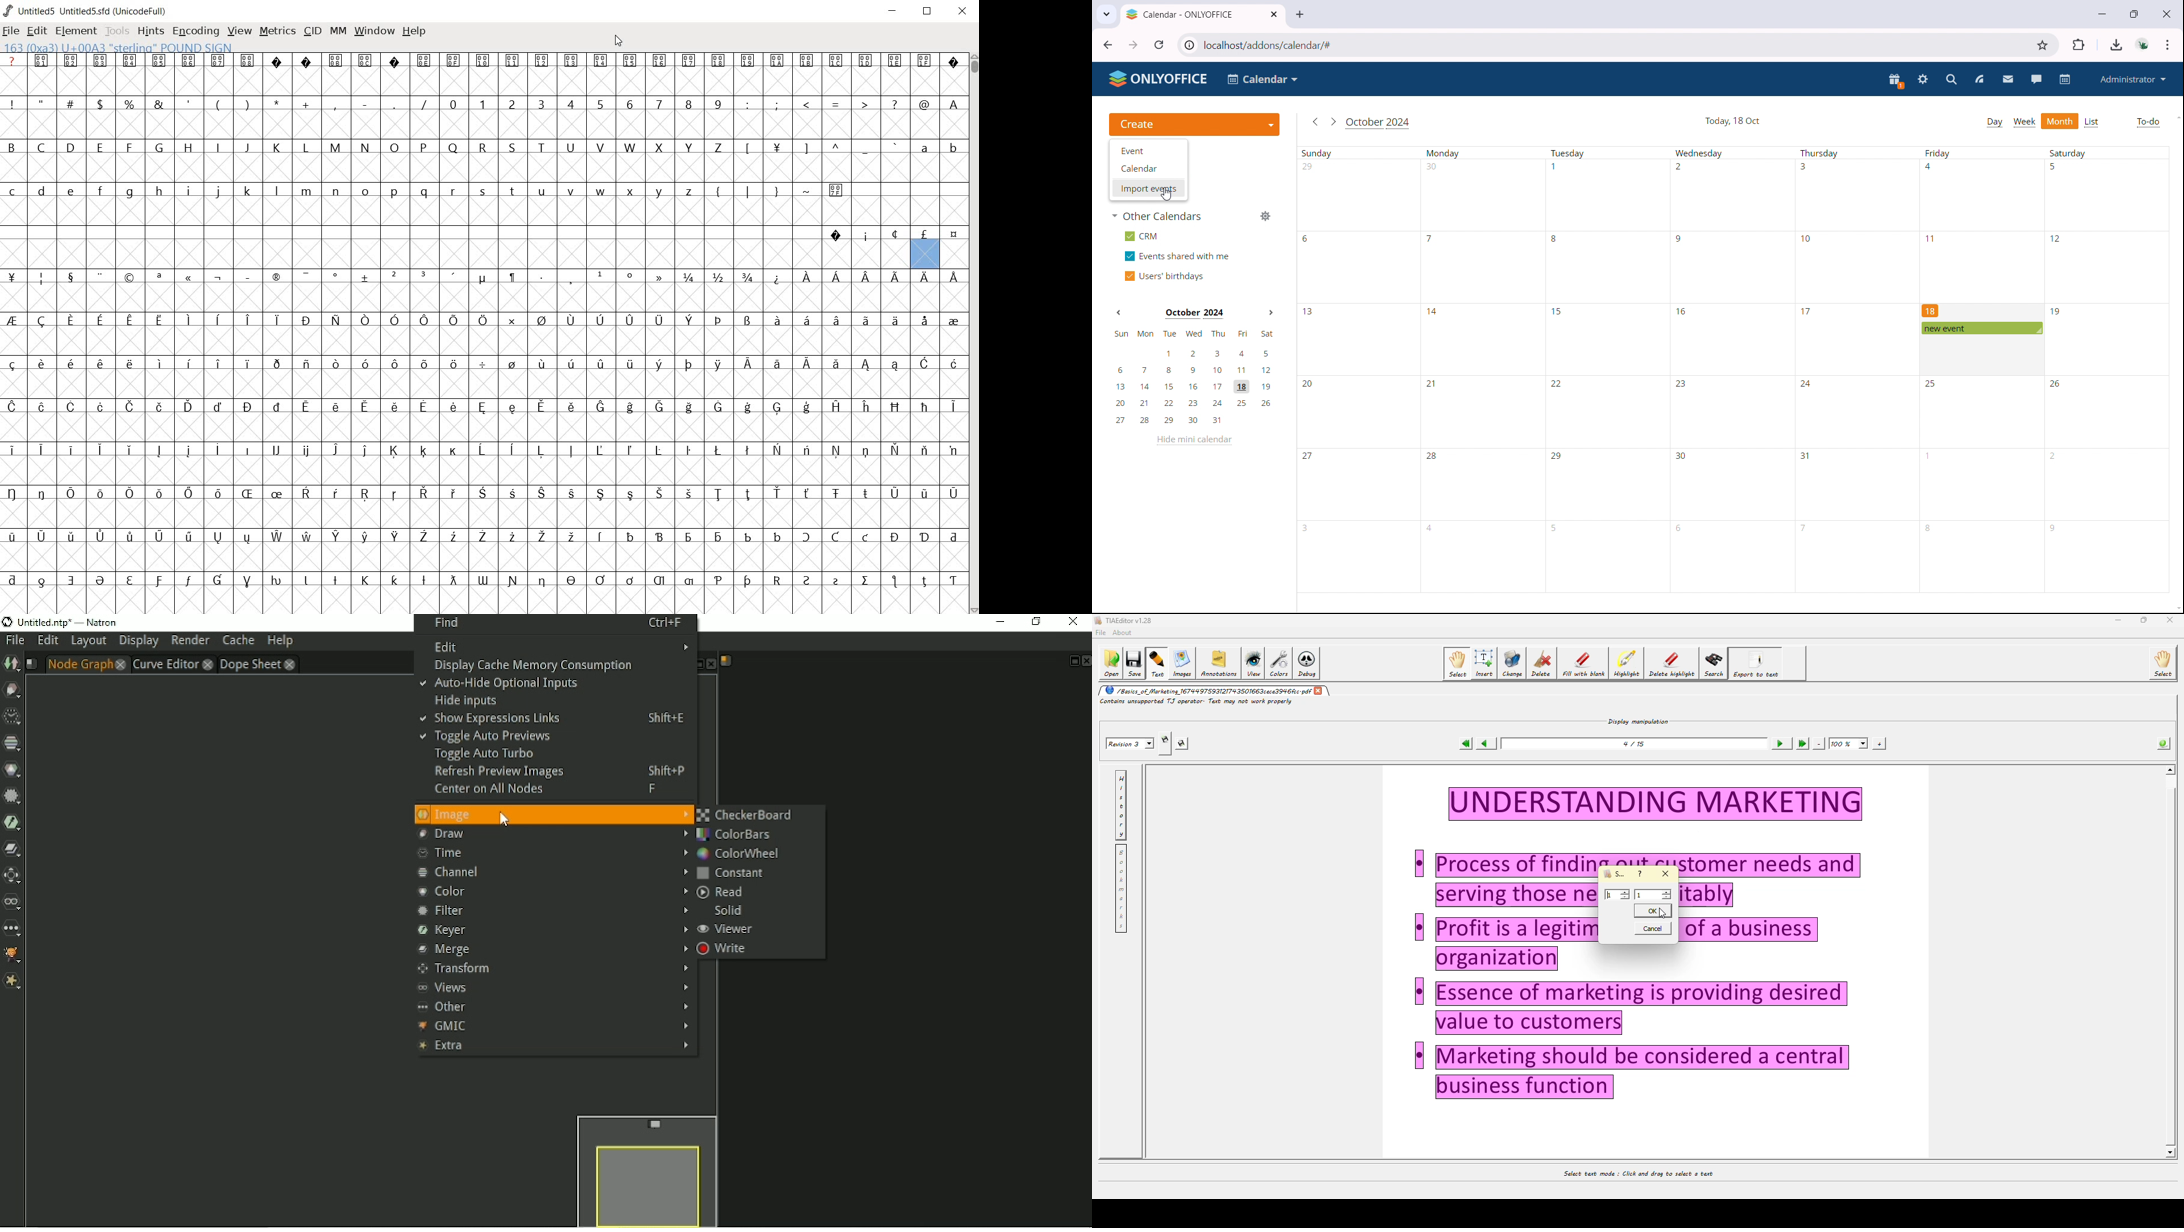 This screenshot has width=2184, height=1232. What do you see at coordinates (365, 192) in the screenshot?
I see `o` at bounding box center [365, 192].